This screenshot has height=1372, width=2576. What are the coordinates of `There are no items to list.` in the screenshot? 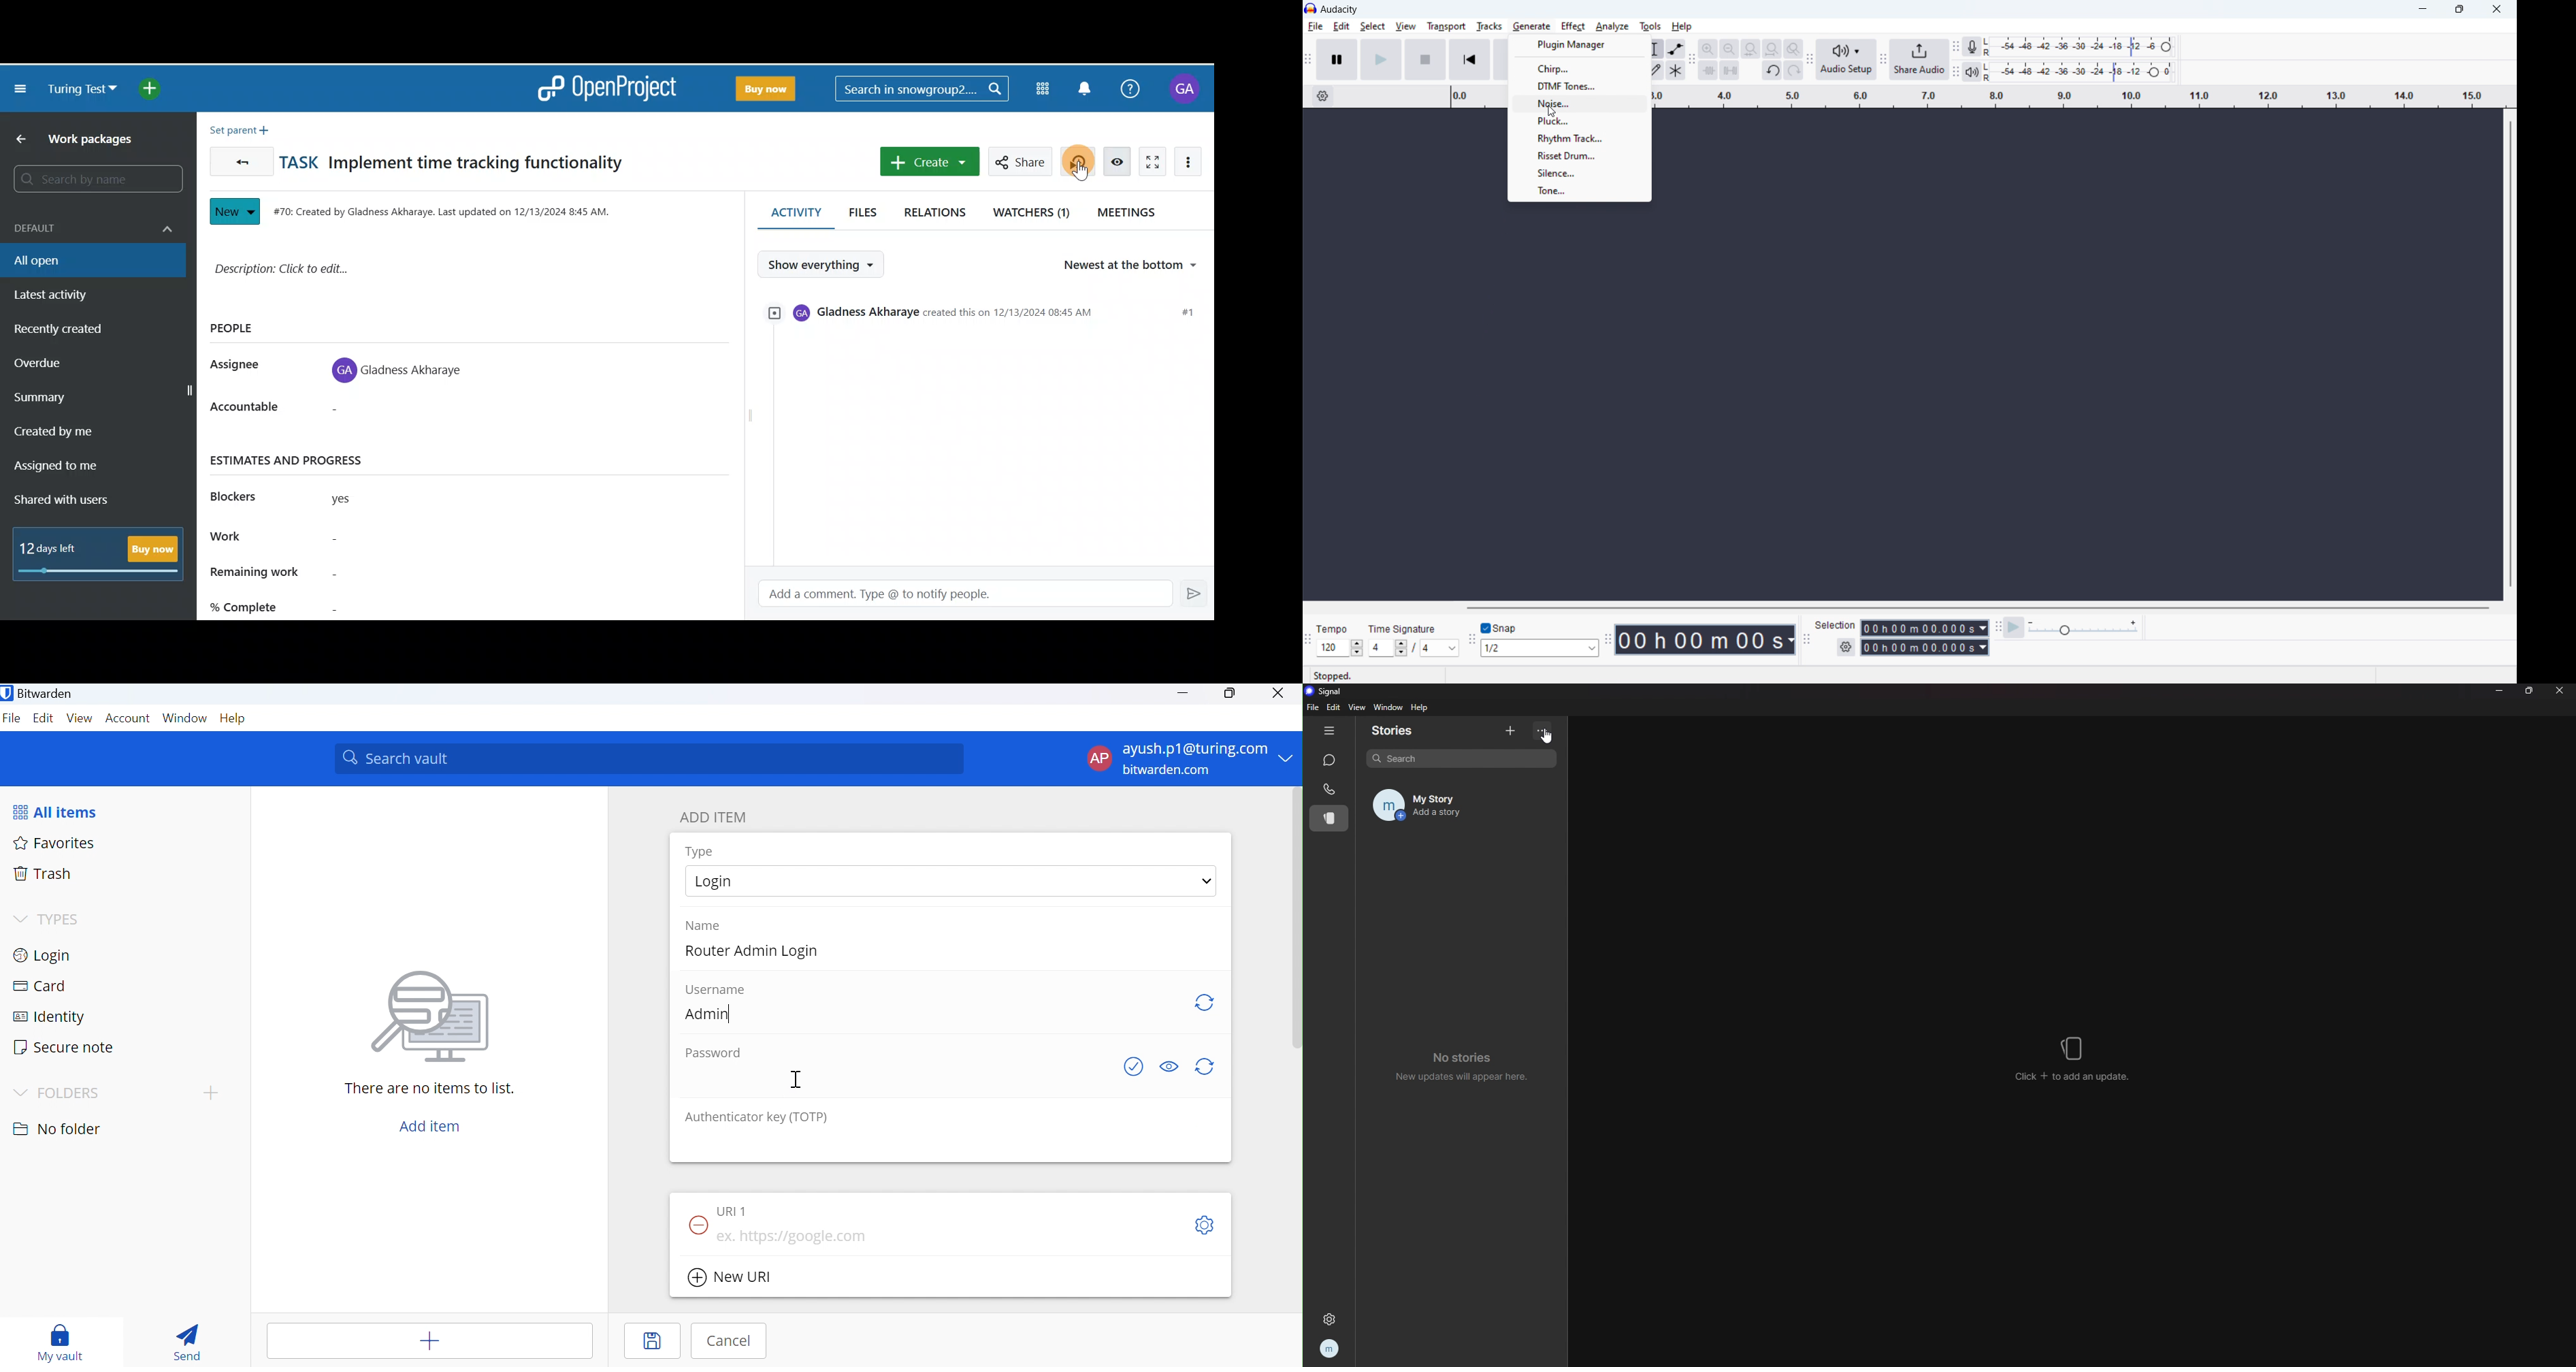 It's located at (431, 1089).